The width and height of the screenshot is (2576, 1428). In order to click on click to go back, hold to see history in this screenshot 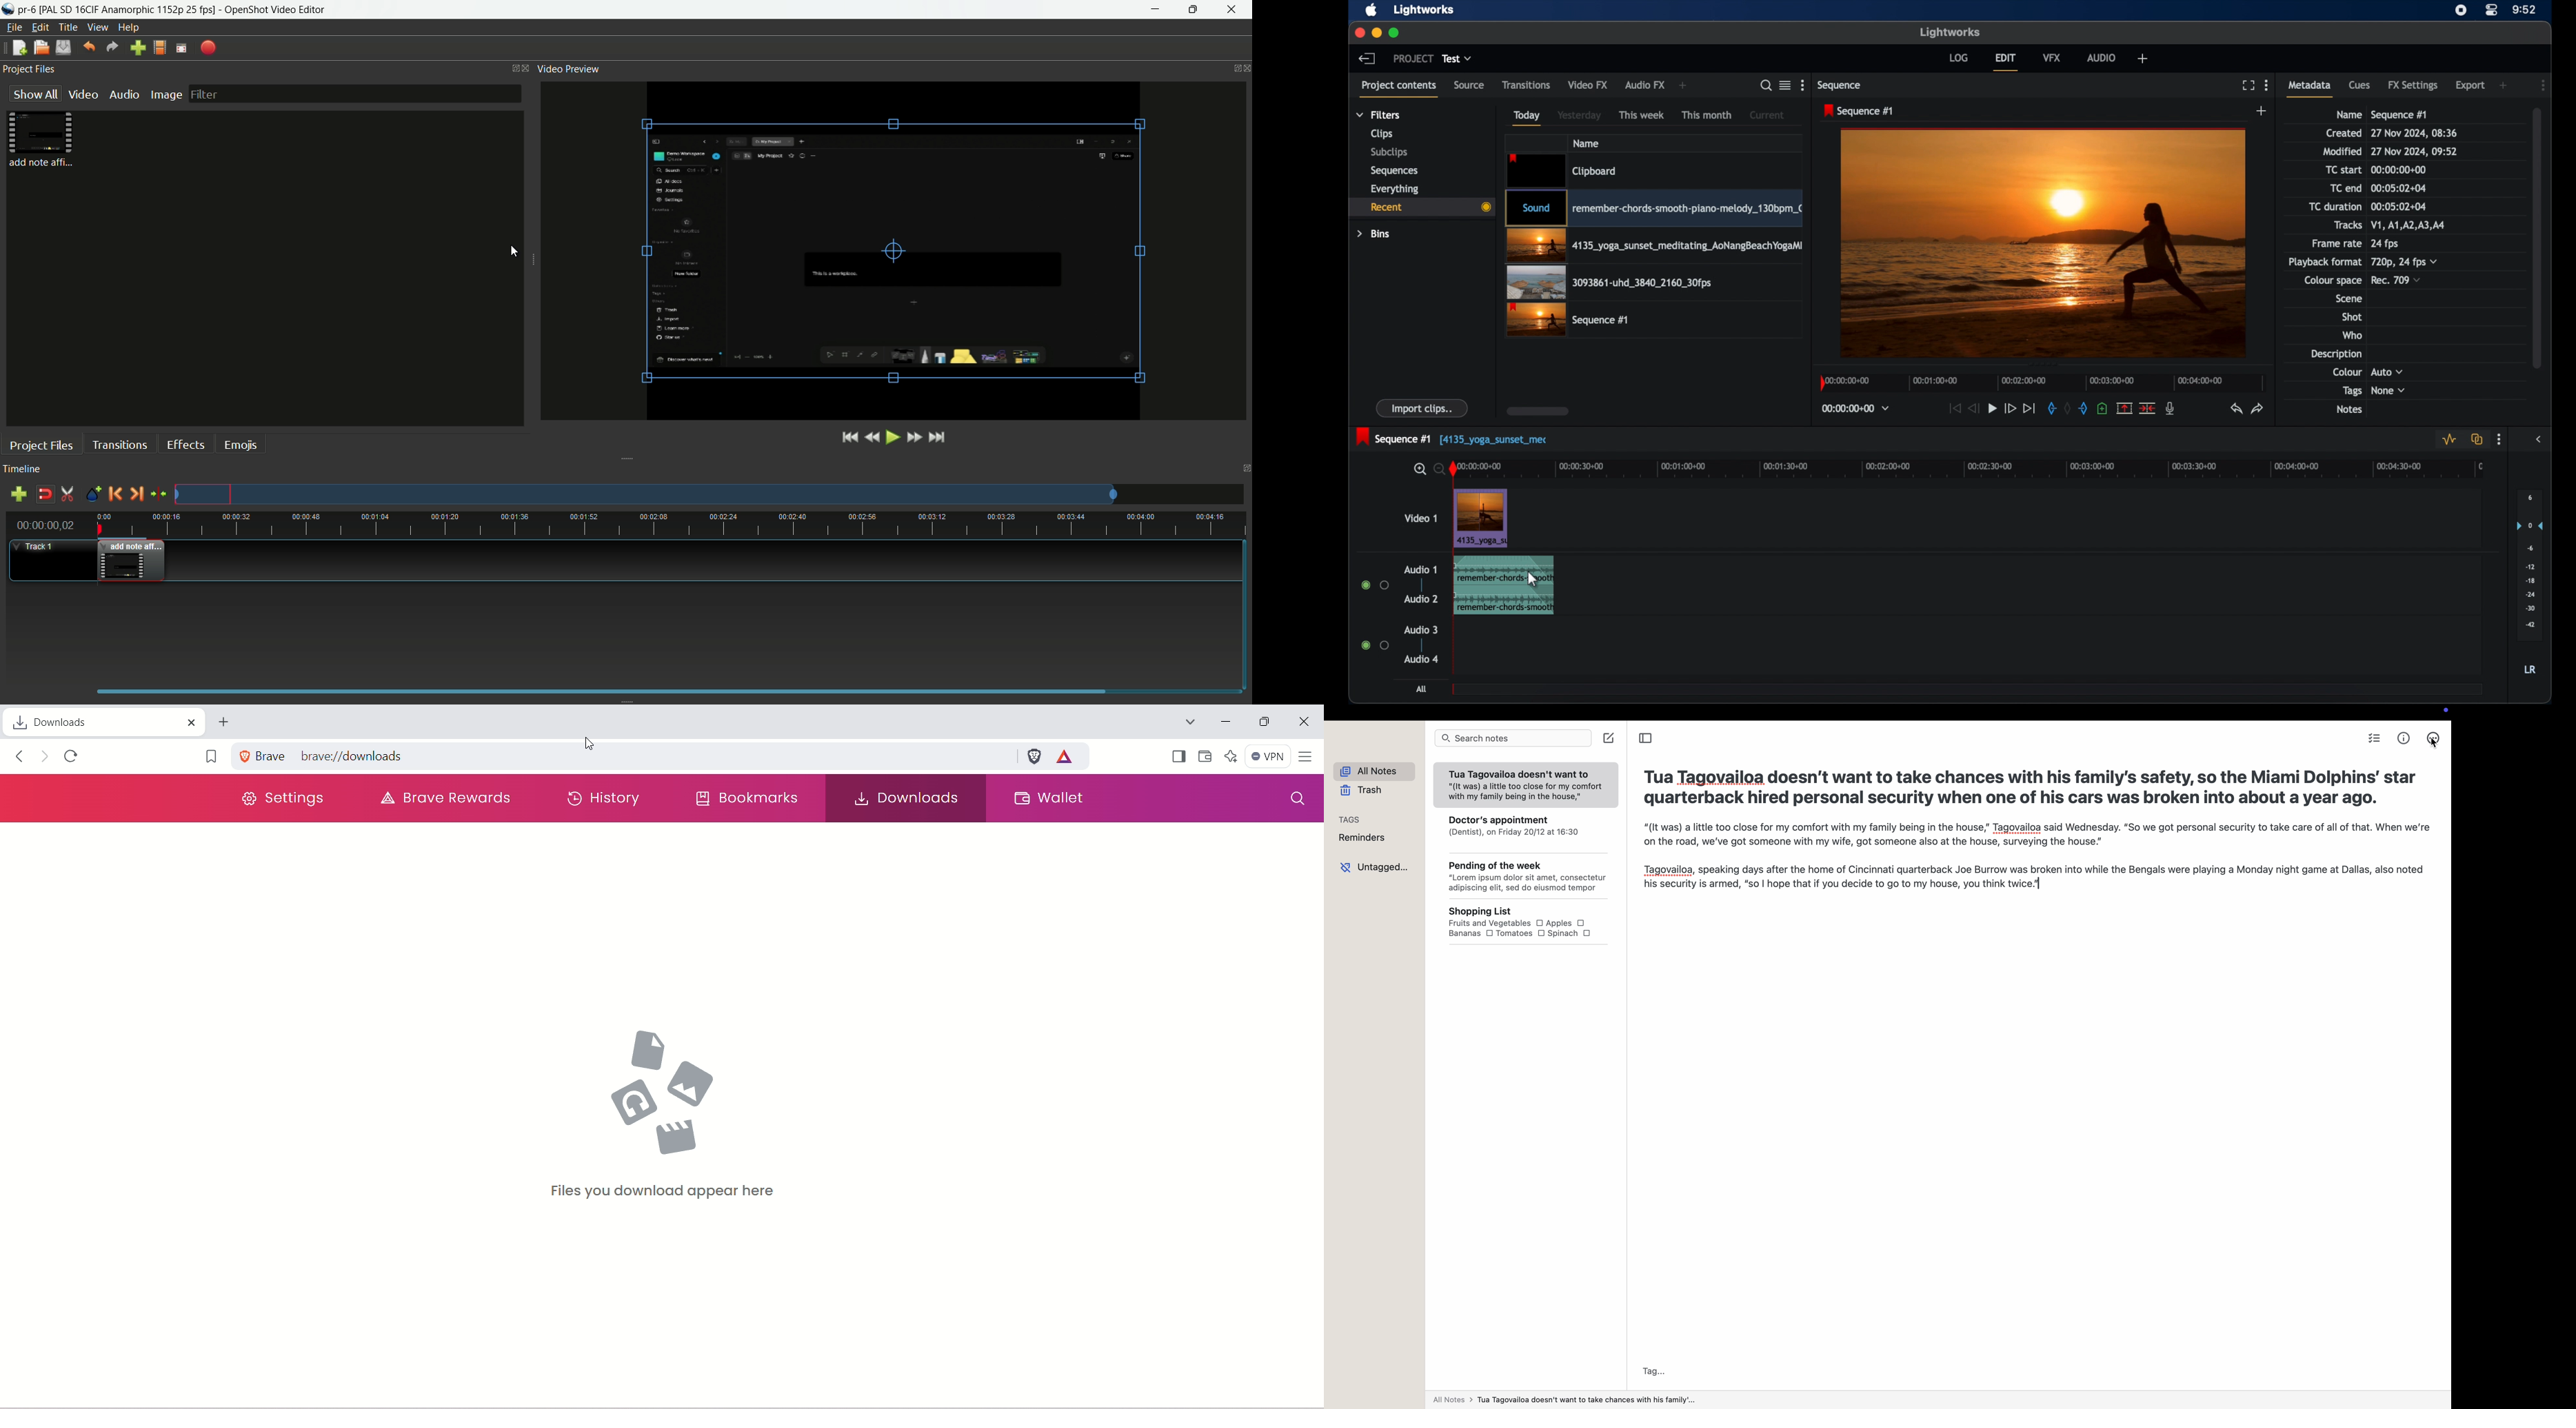, I will do `click(21, 757)`.